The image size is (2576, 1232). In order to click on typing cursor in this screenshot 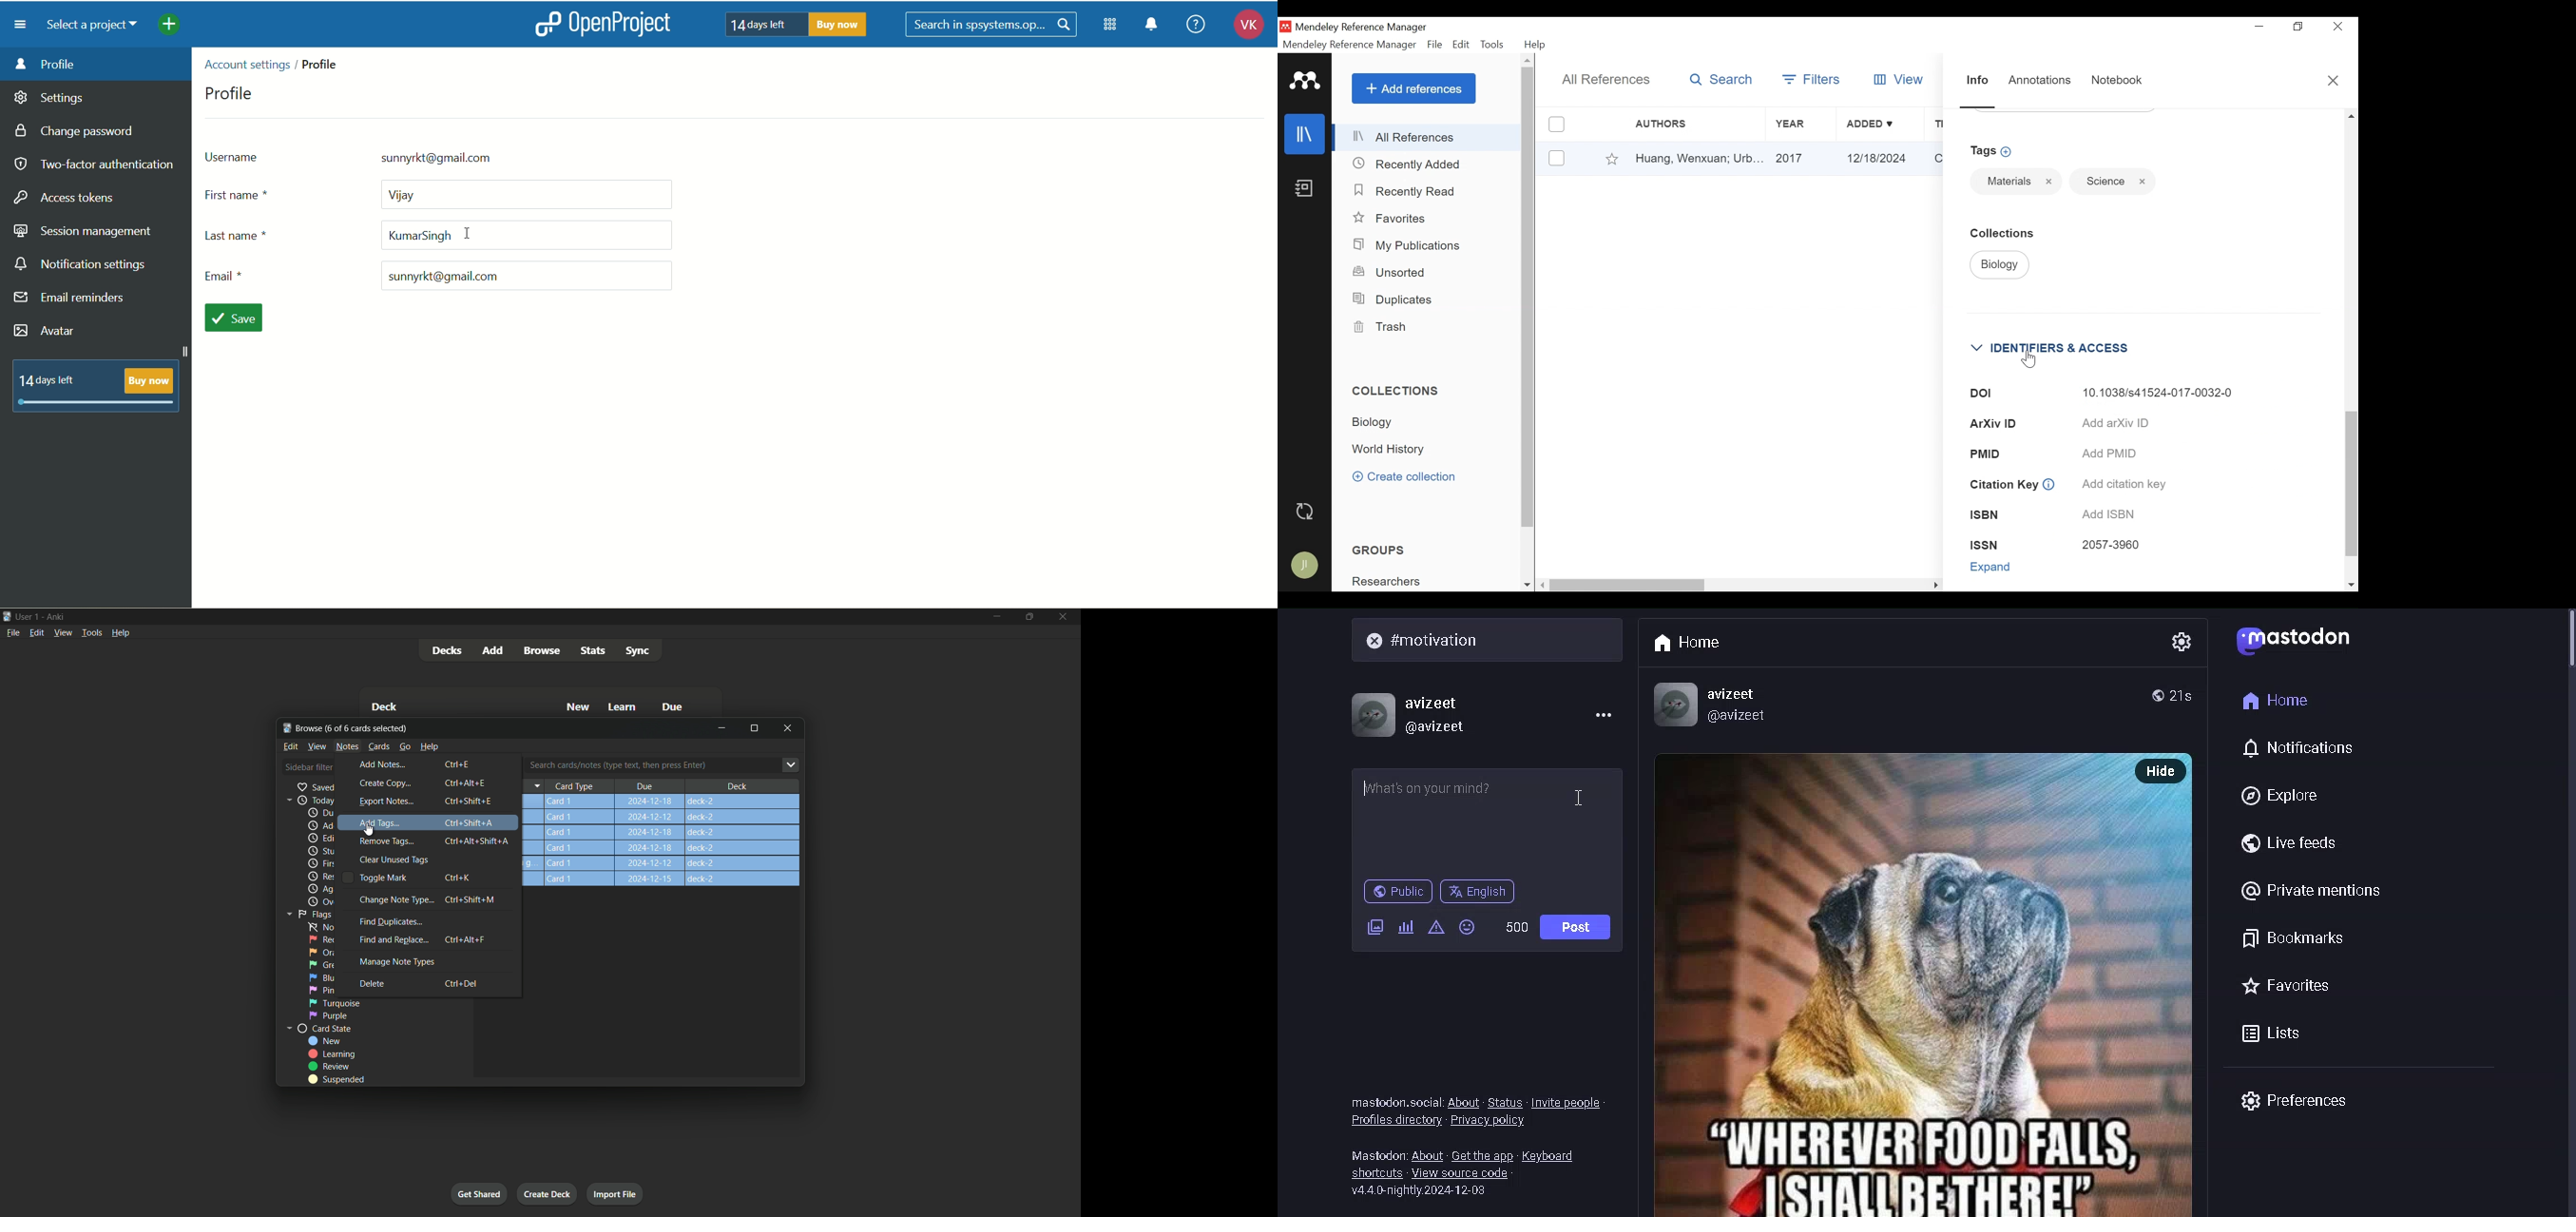, I will do `click(1365, 787)`.